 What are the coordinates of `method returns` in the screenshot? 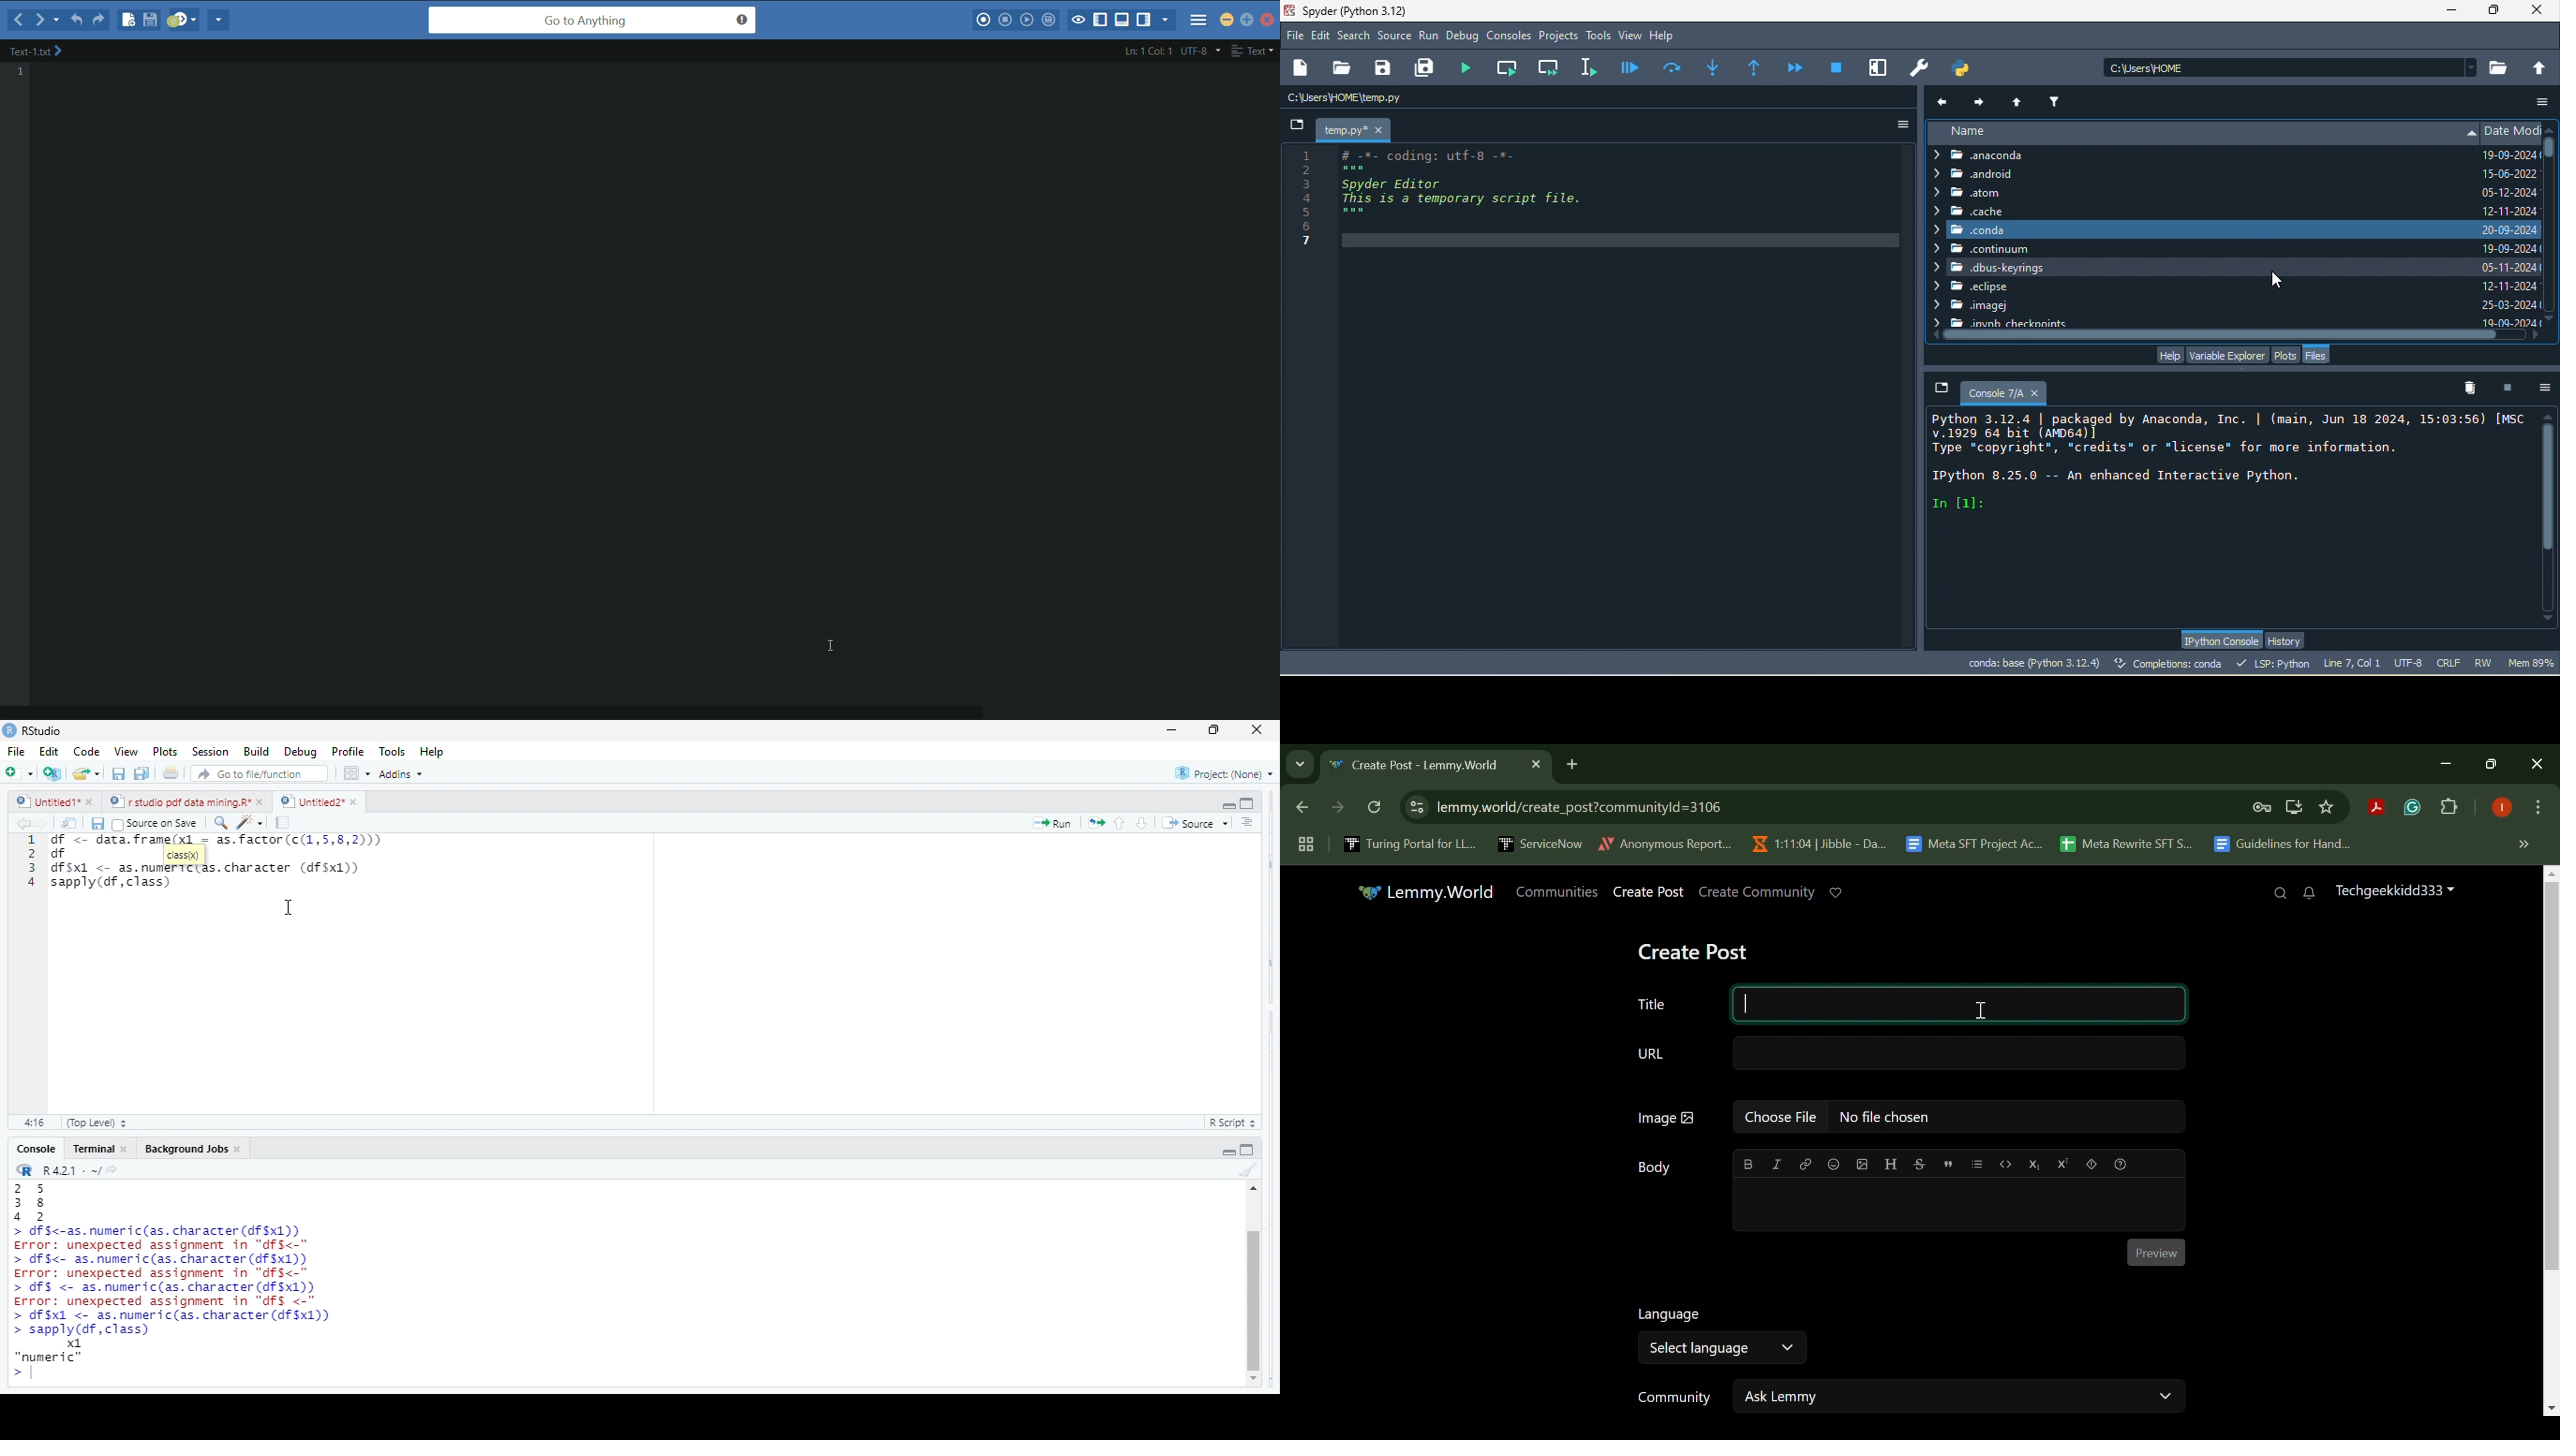 It's located at (1756, 68).